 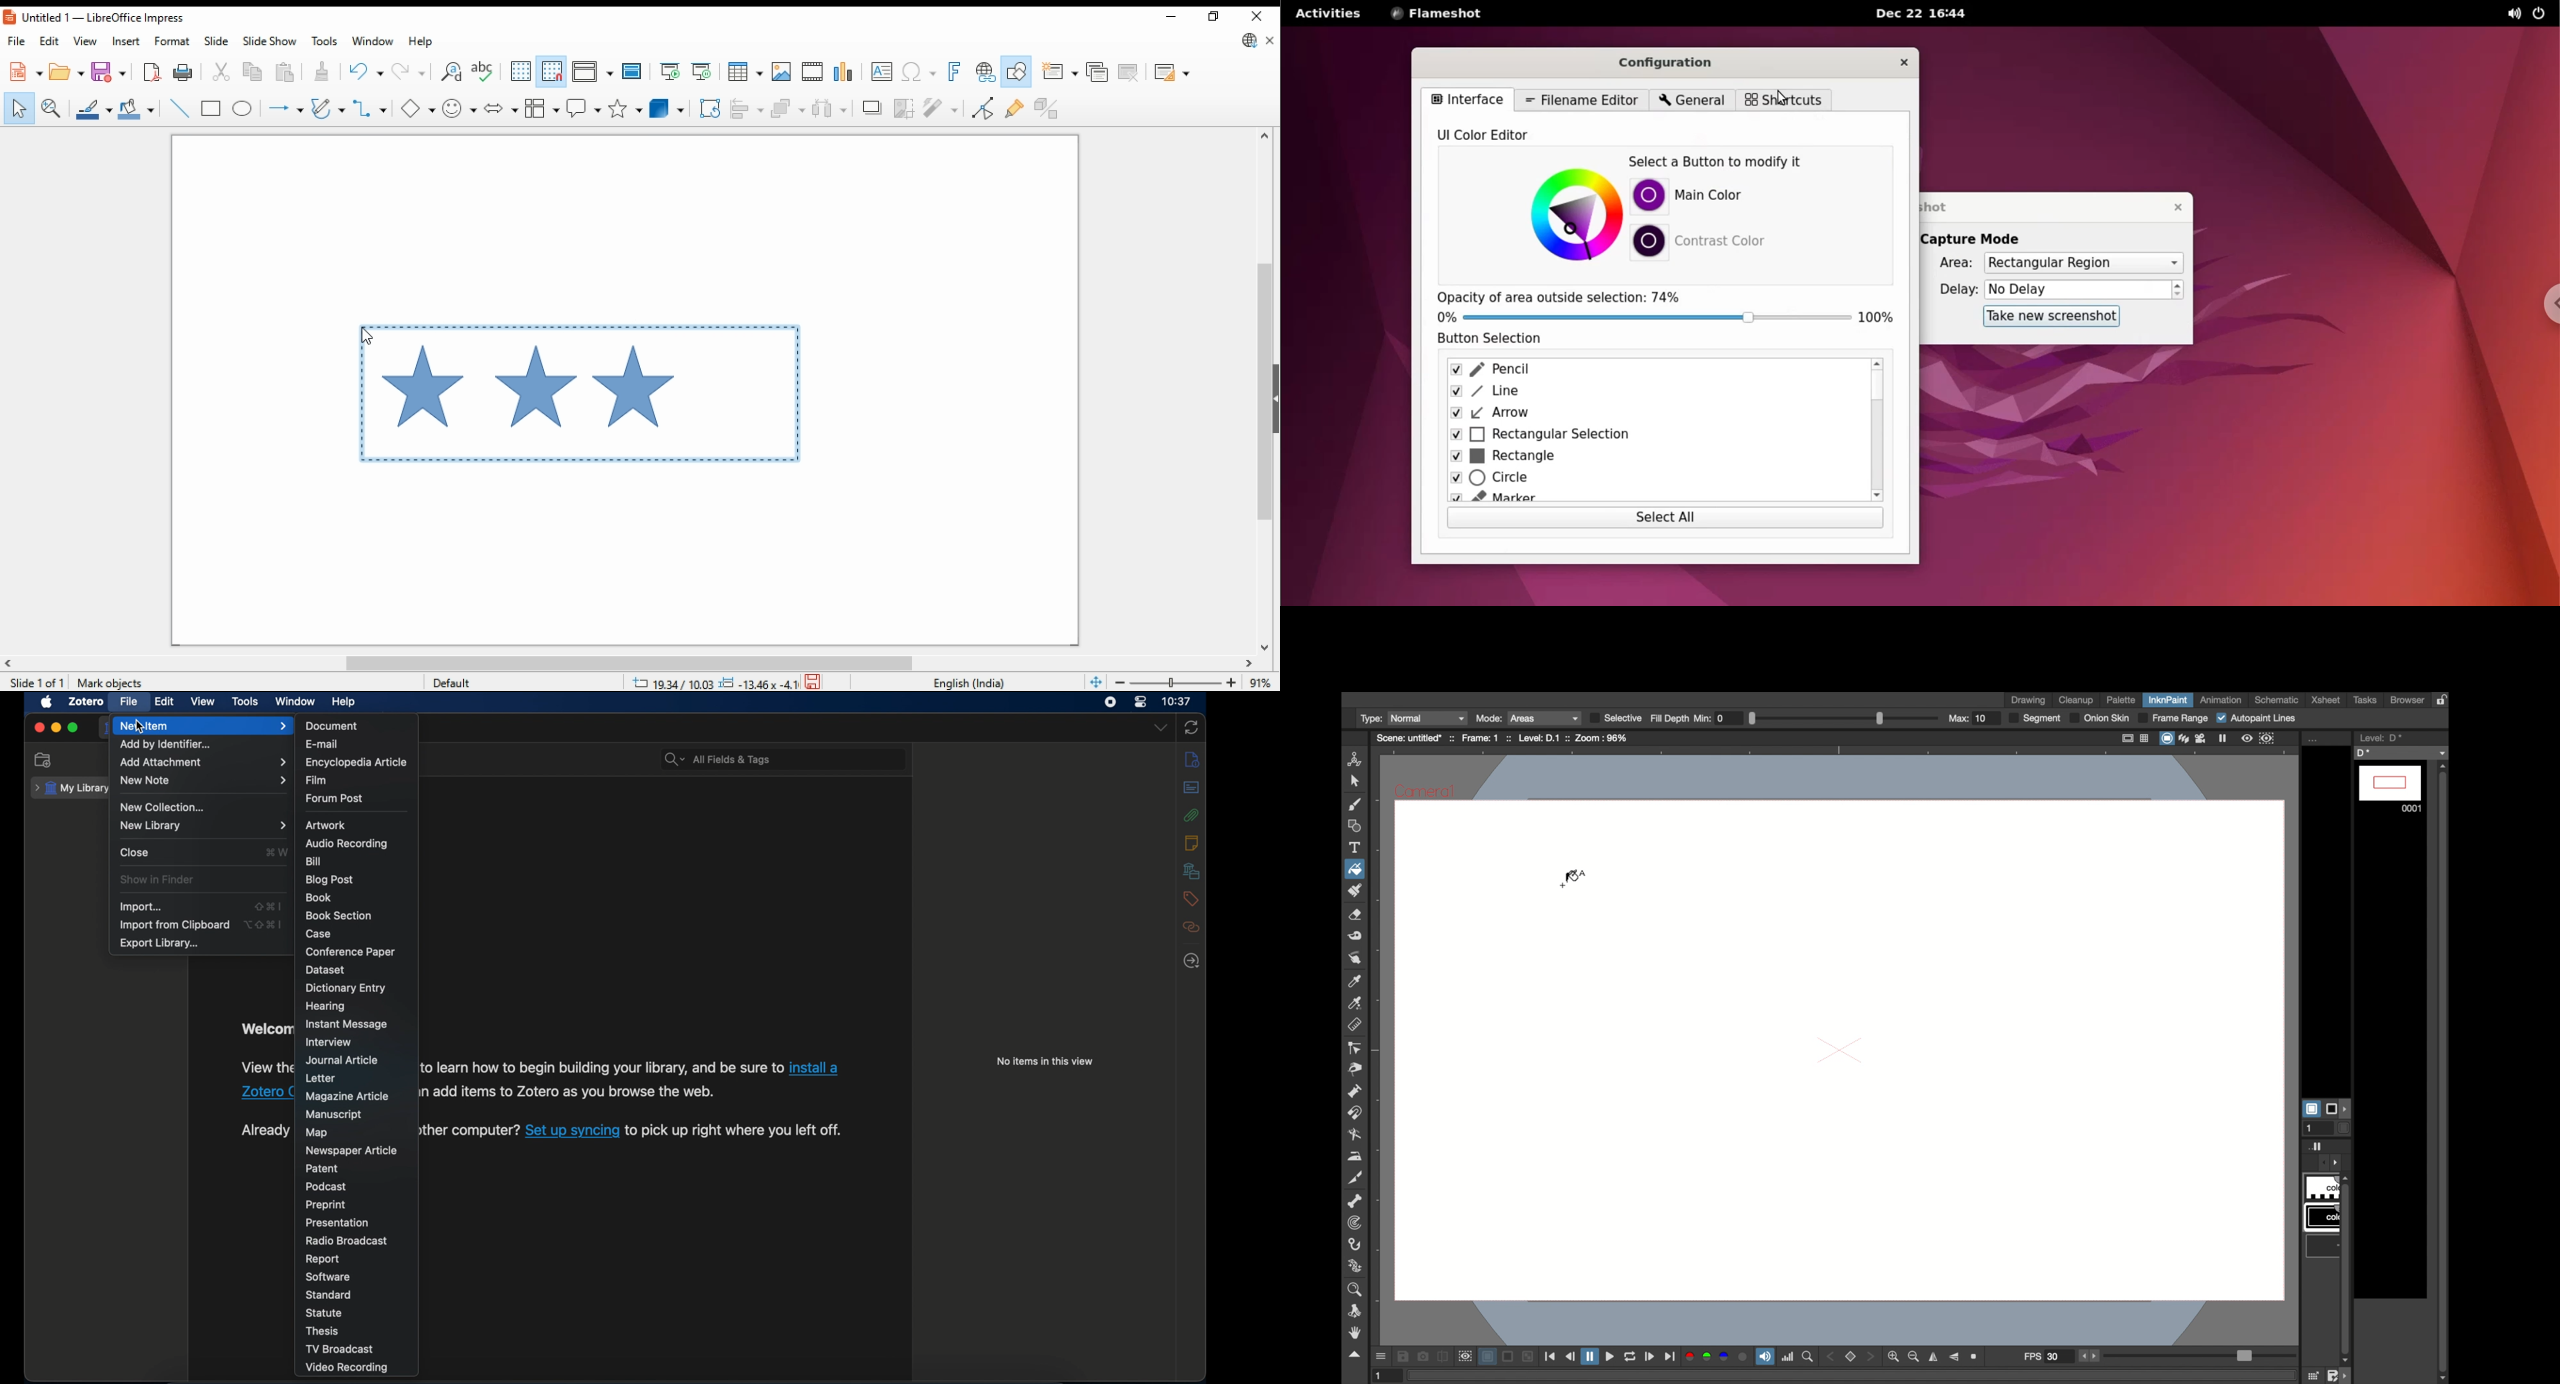 What do you see at coordinates (329, 1042) in the screenshot?
I see `interview` at bounding box center [329, 1042].